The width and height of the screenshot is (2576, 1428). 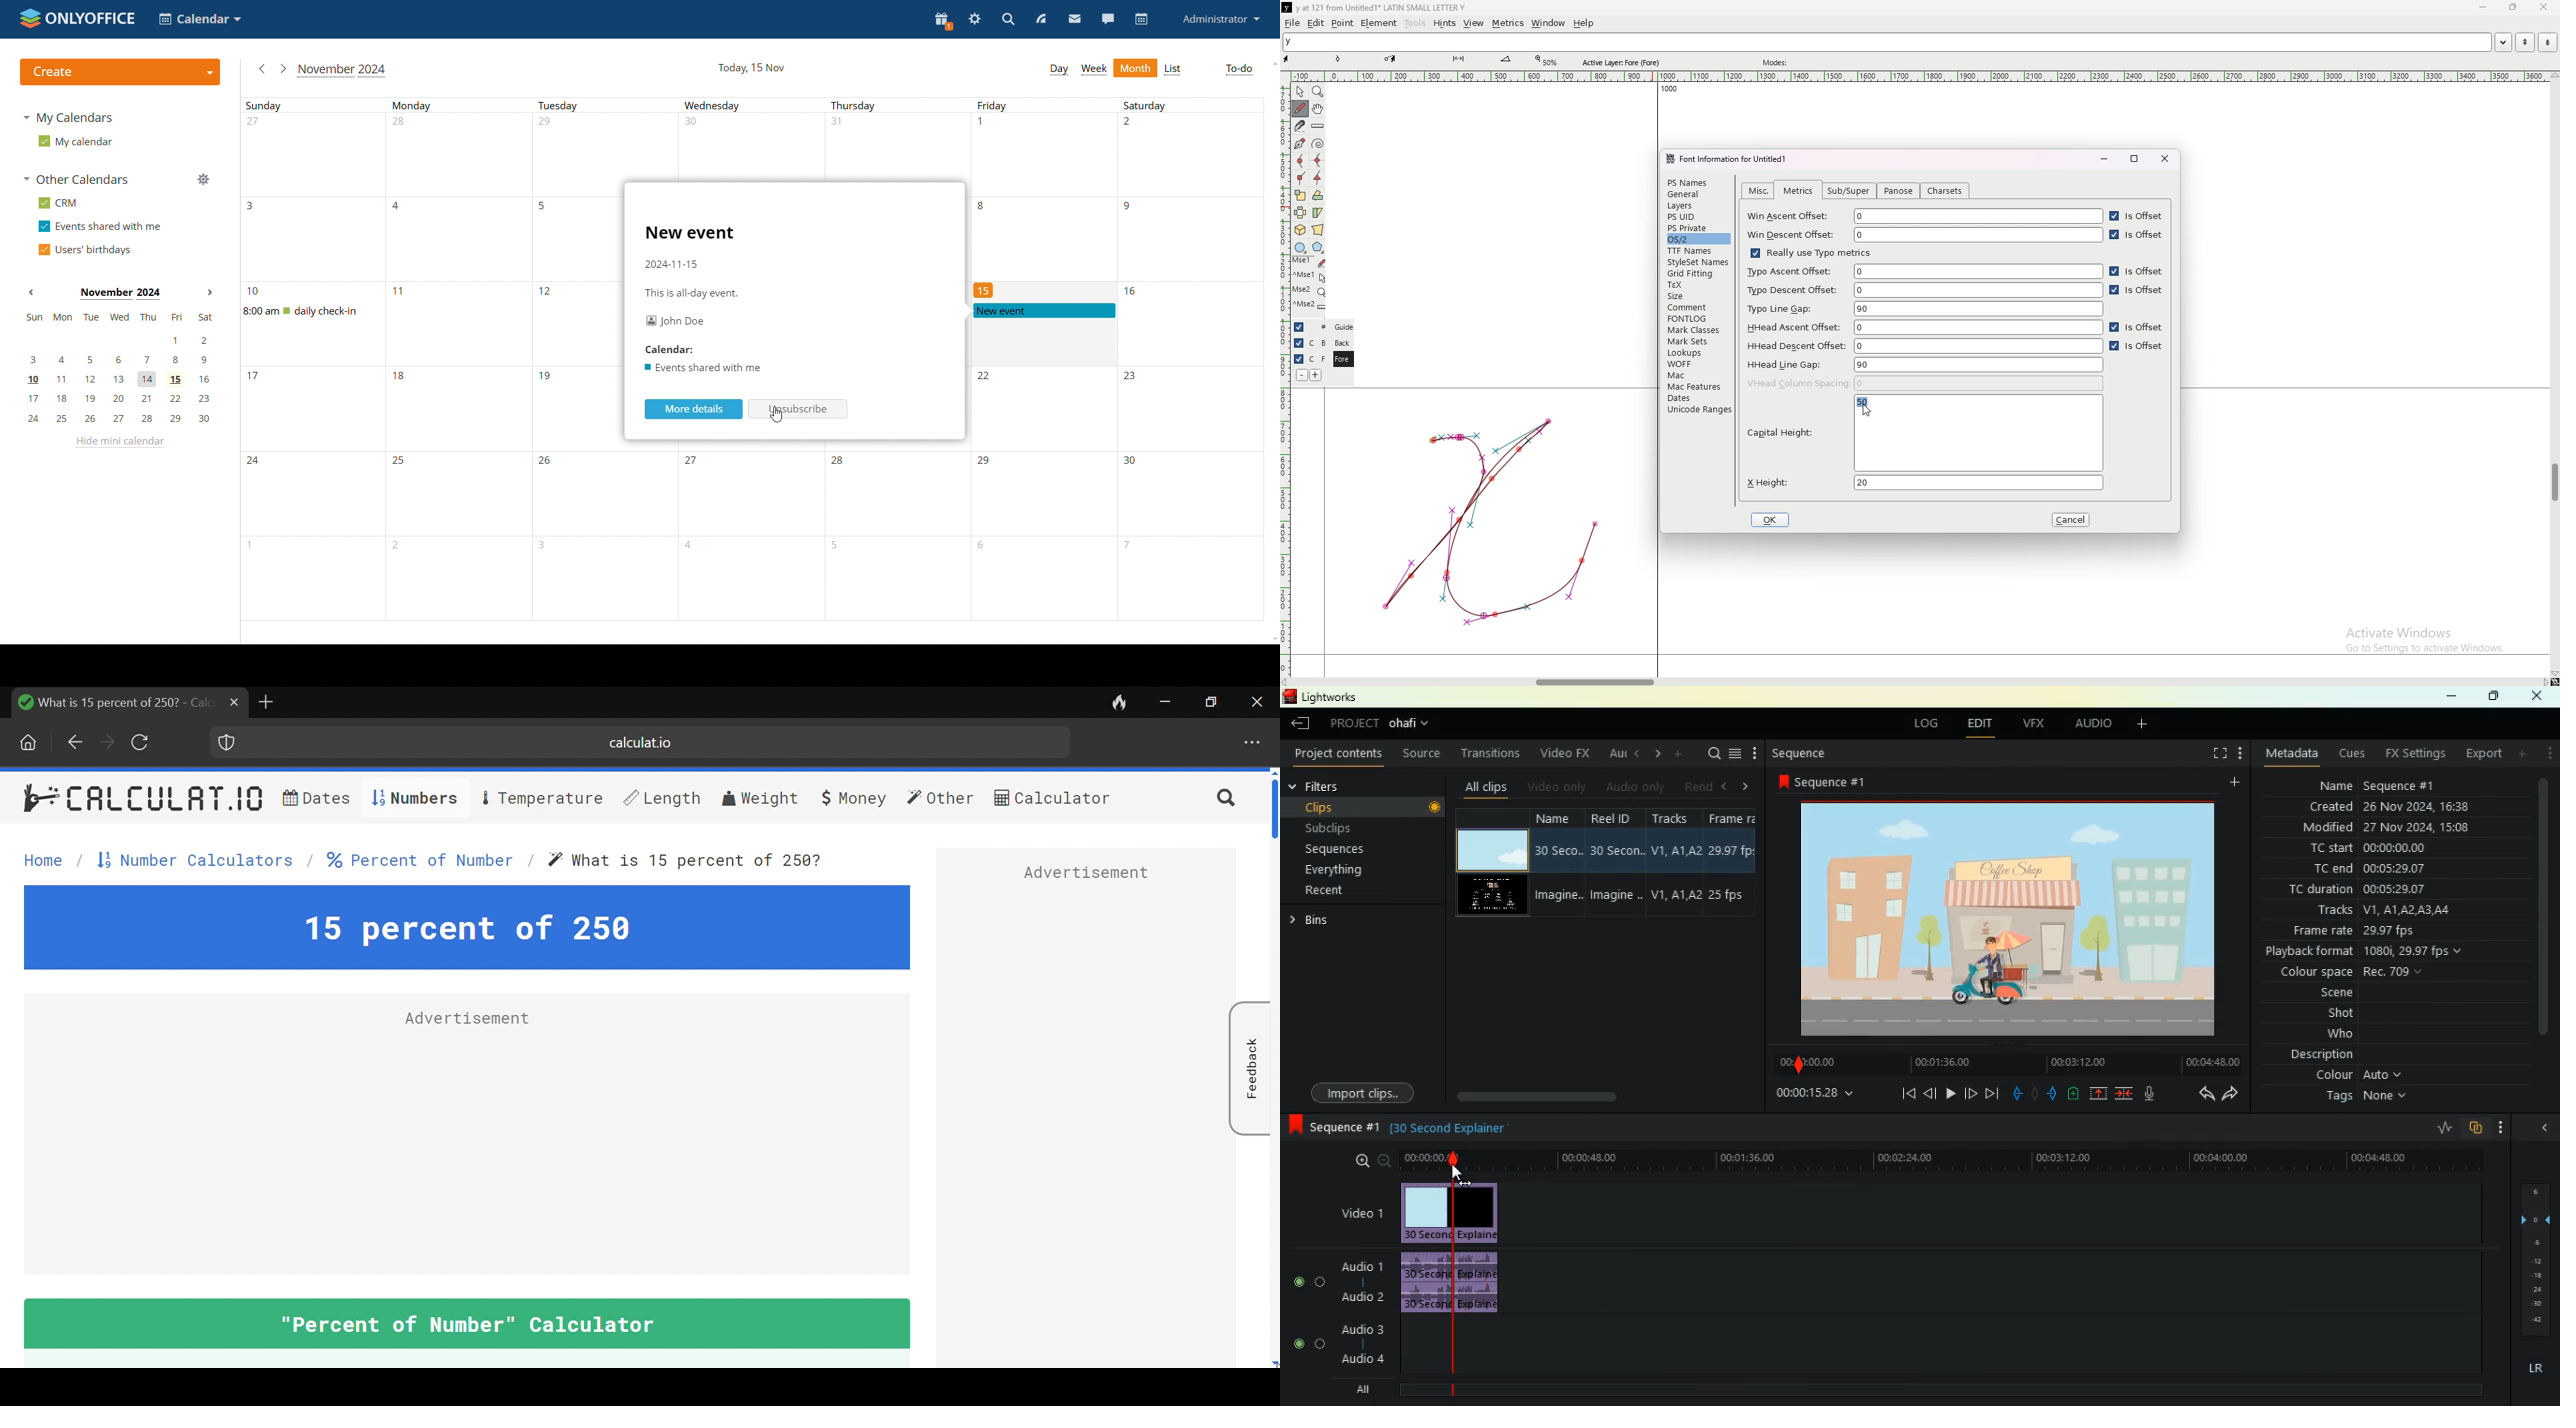 What do you see at coordinates (2337, 911) in the screenshot?
I see `tracks` at bounding box center [2337, 911].